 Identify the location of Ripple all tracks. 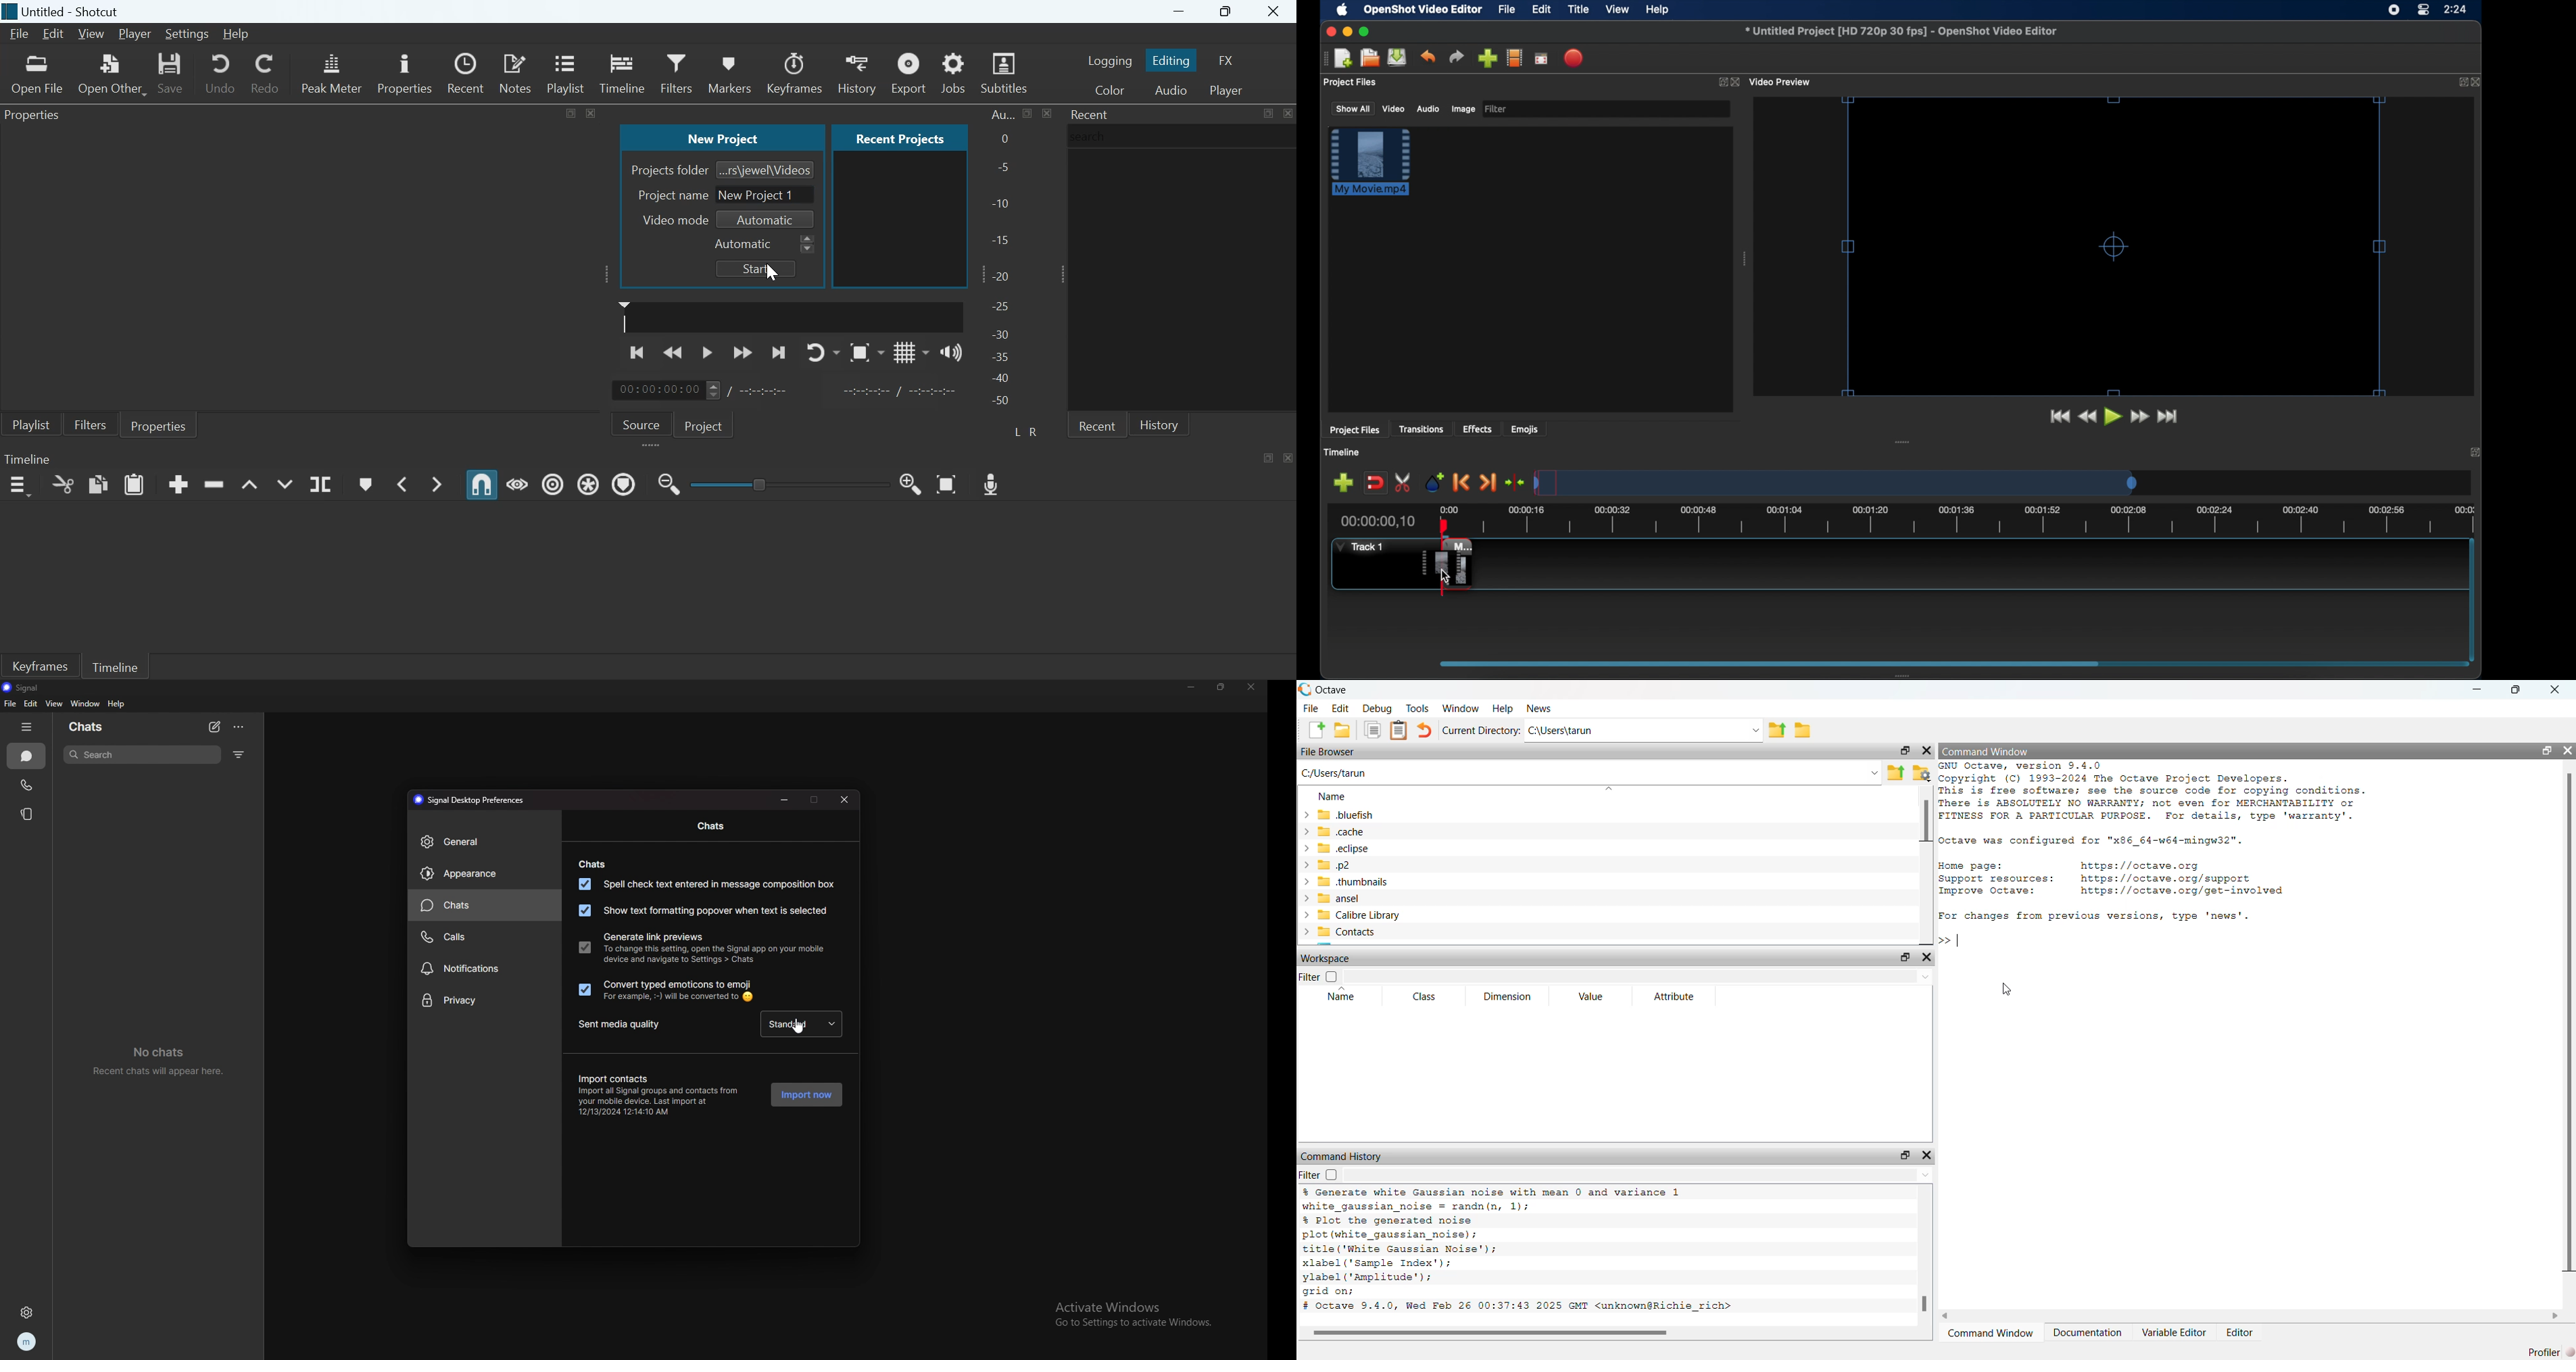
(590, 483).